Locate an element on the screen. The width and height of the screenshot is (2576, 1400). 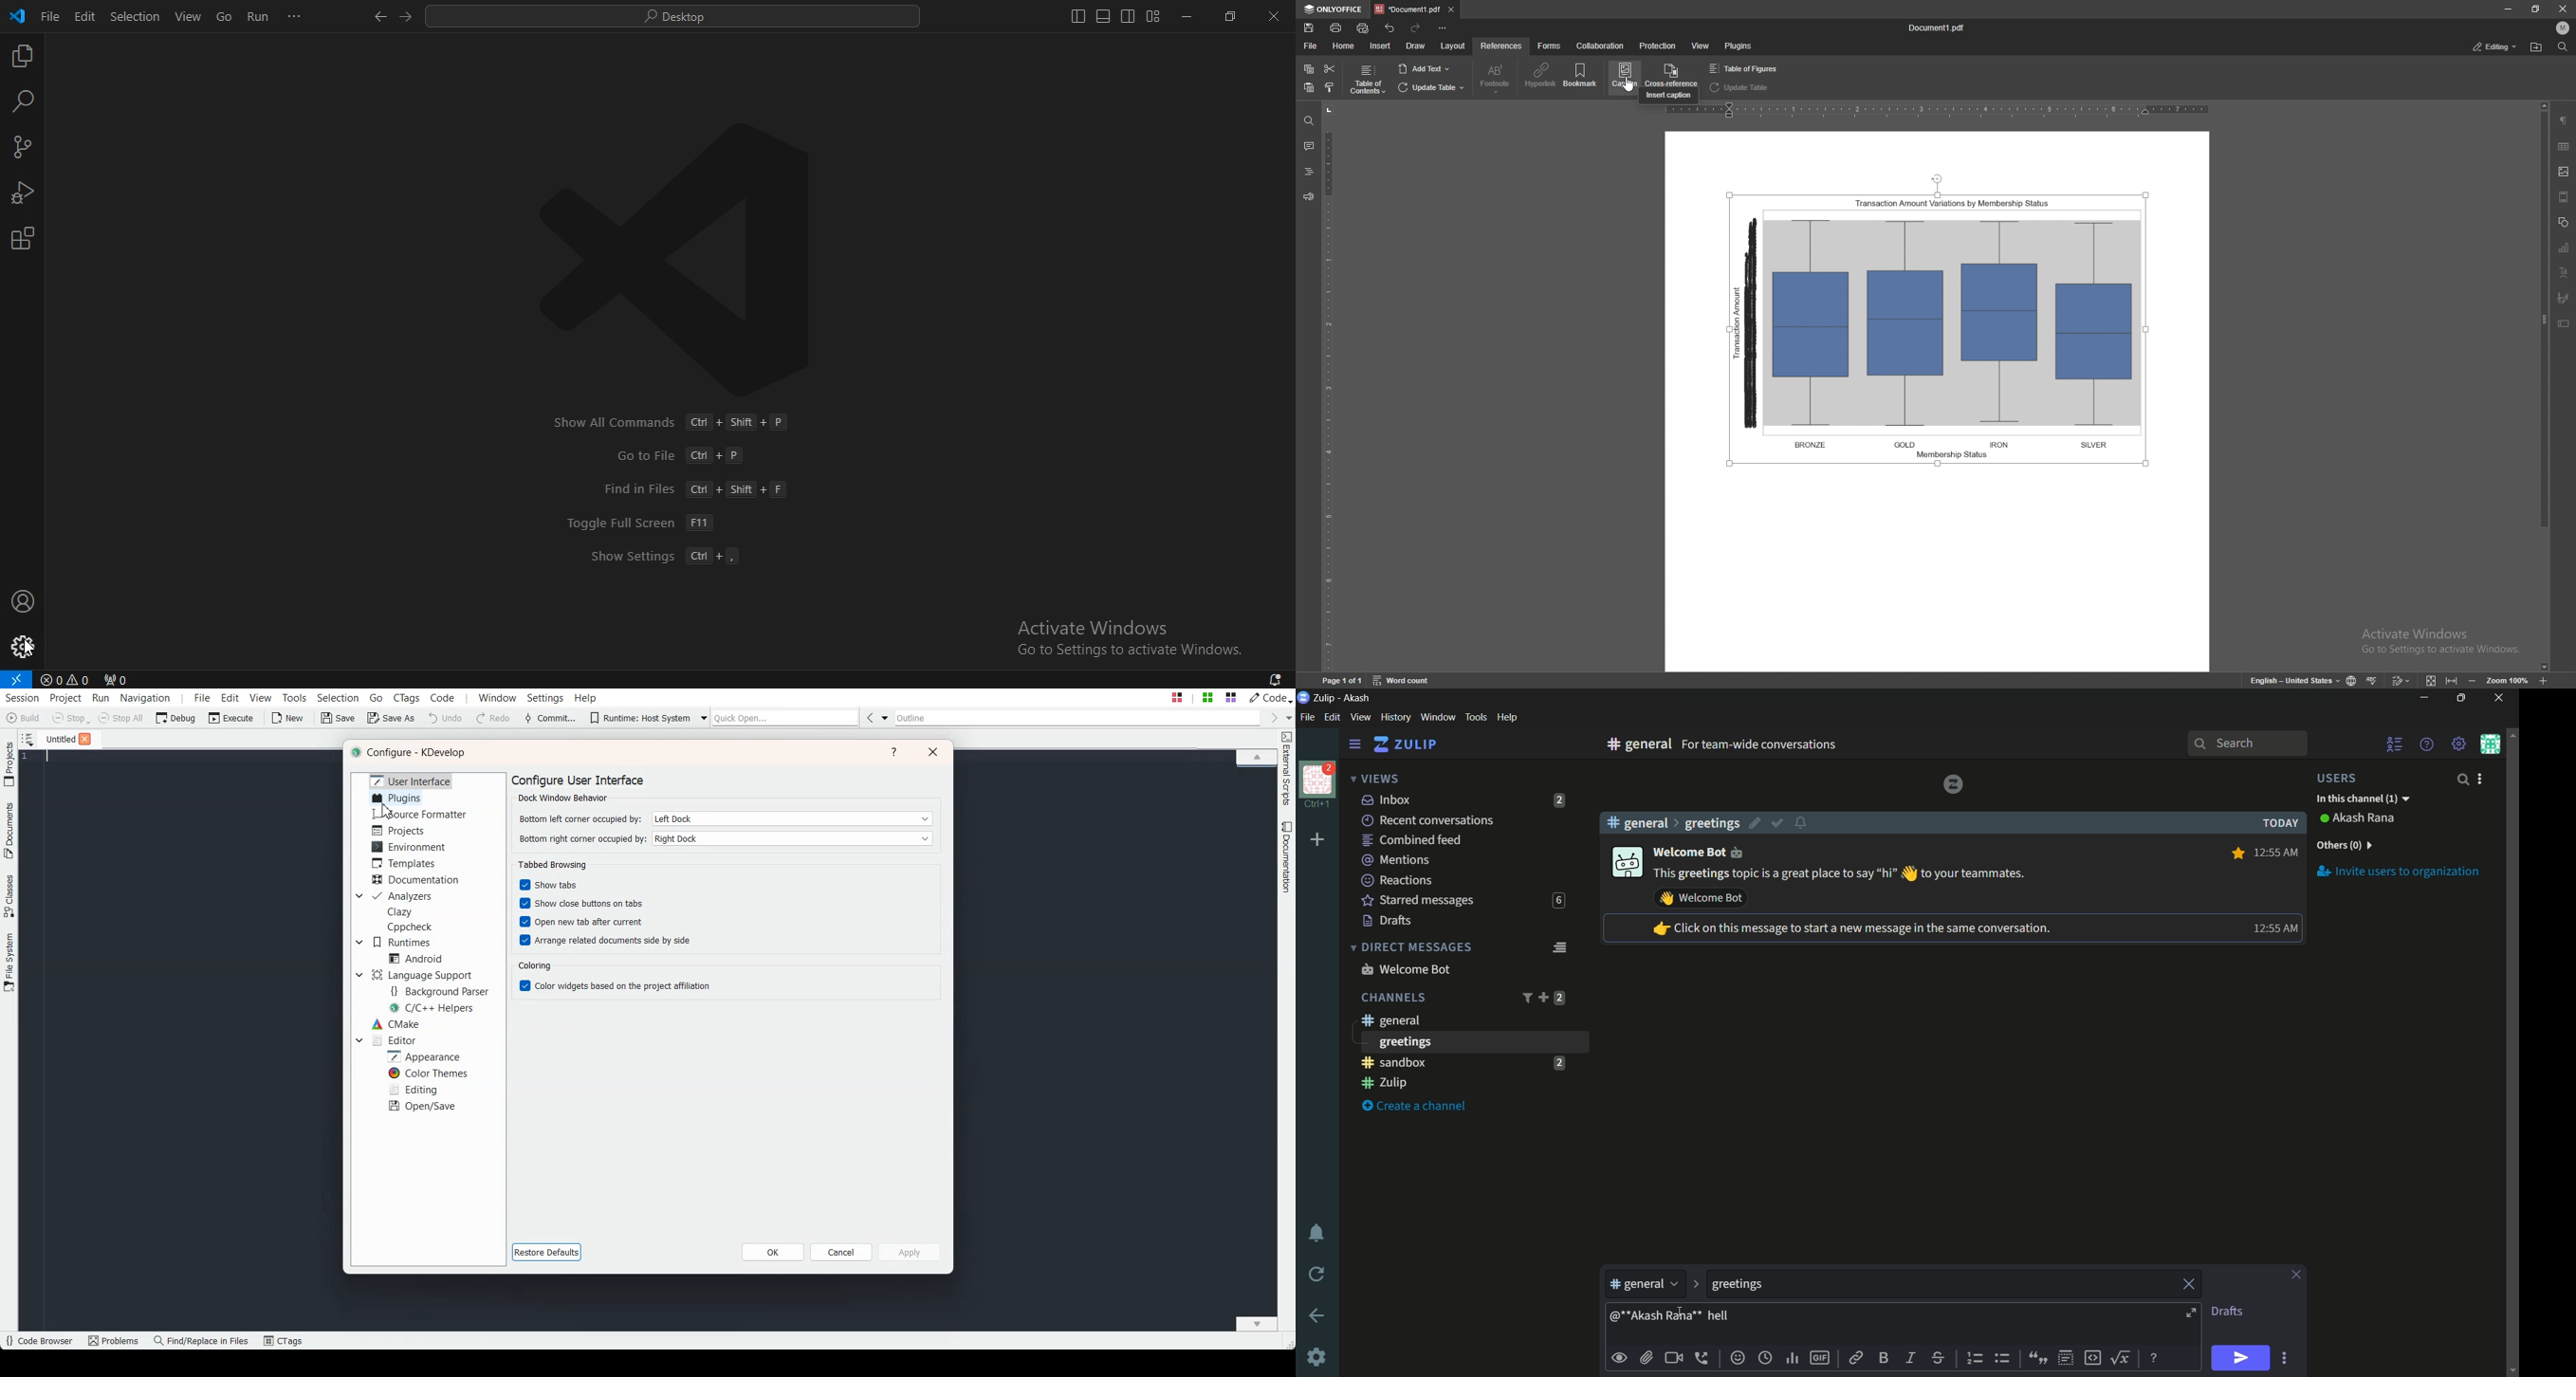
recent conversation is located at coordinates (1429, 820).